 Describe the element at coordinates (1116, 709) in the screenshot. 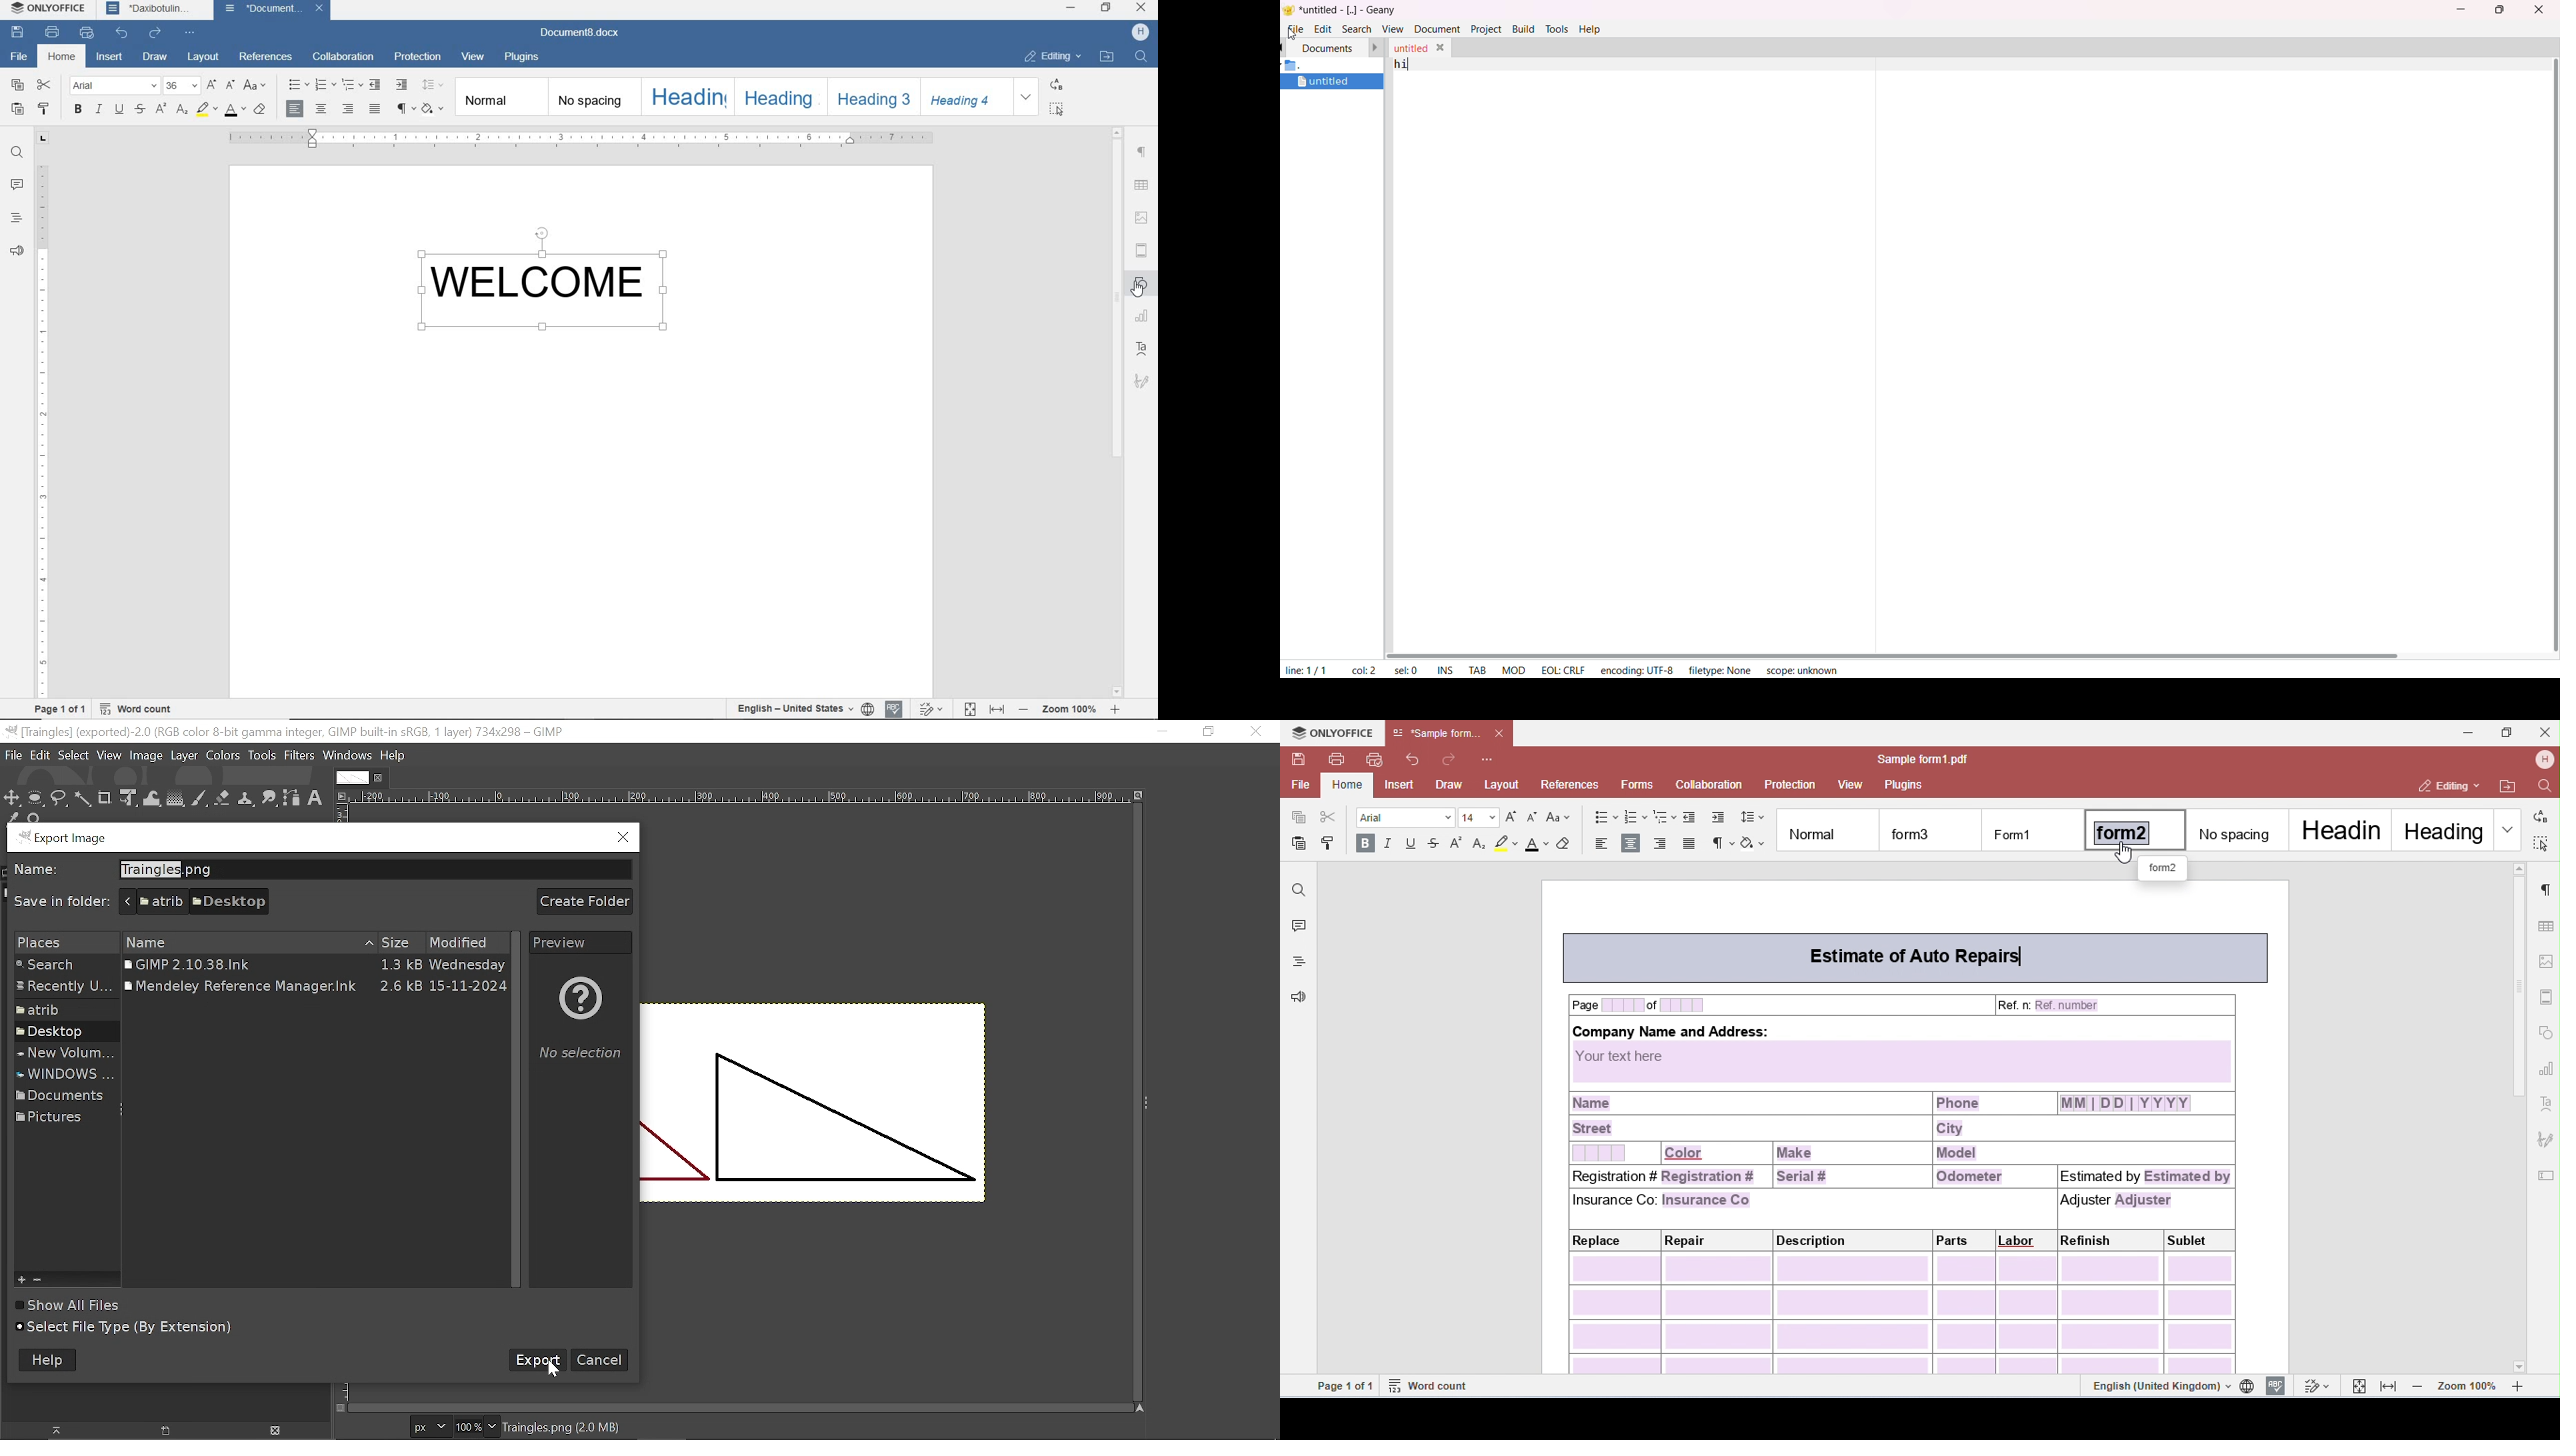

I see `Zoom in` at that location.